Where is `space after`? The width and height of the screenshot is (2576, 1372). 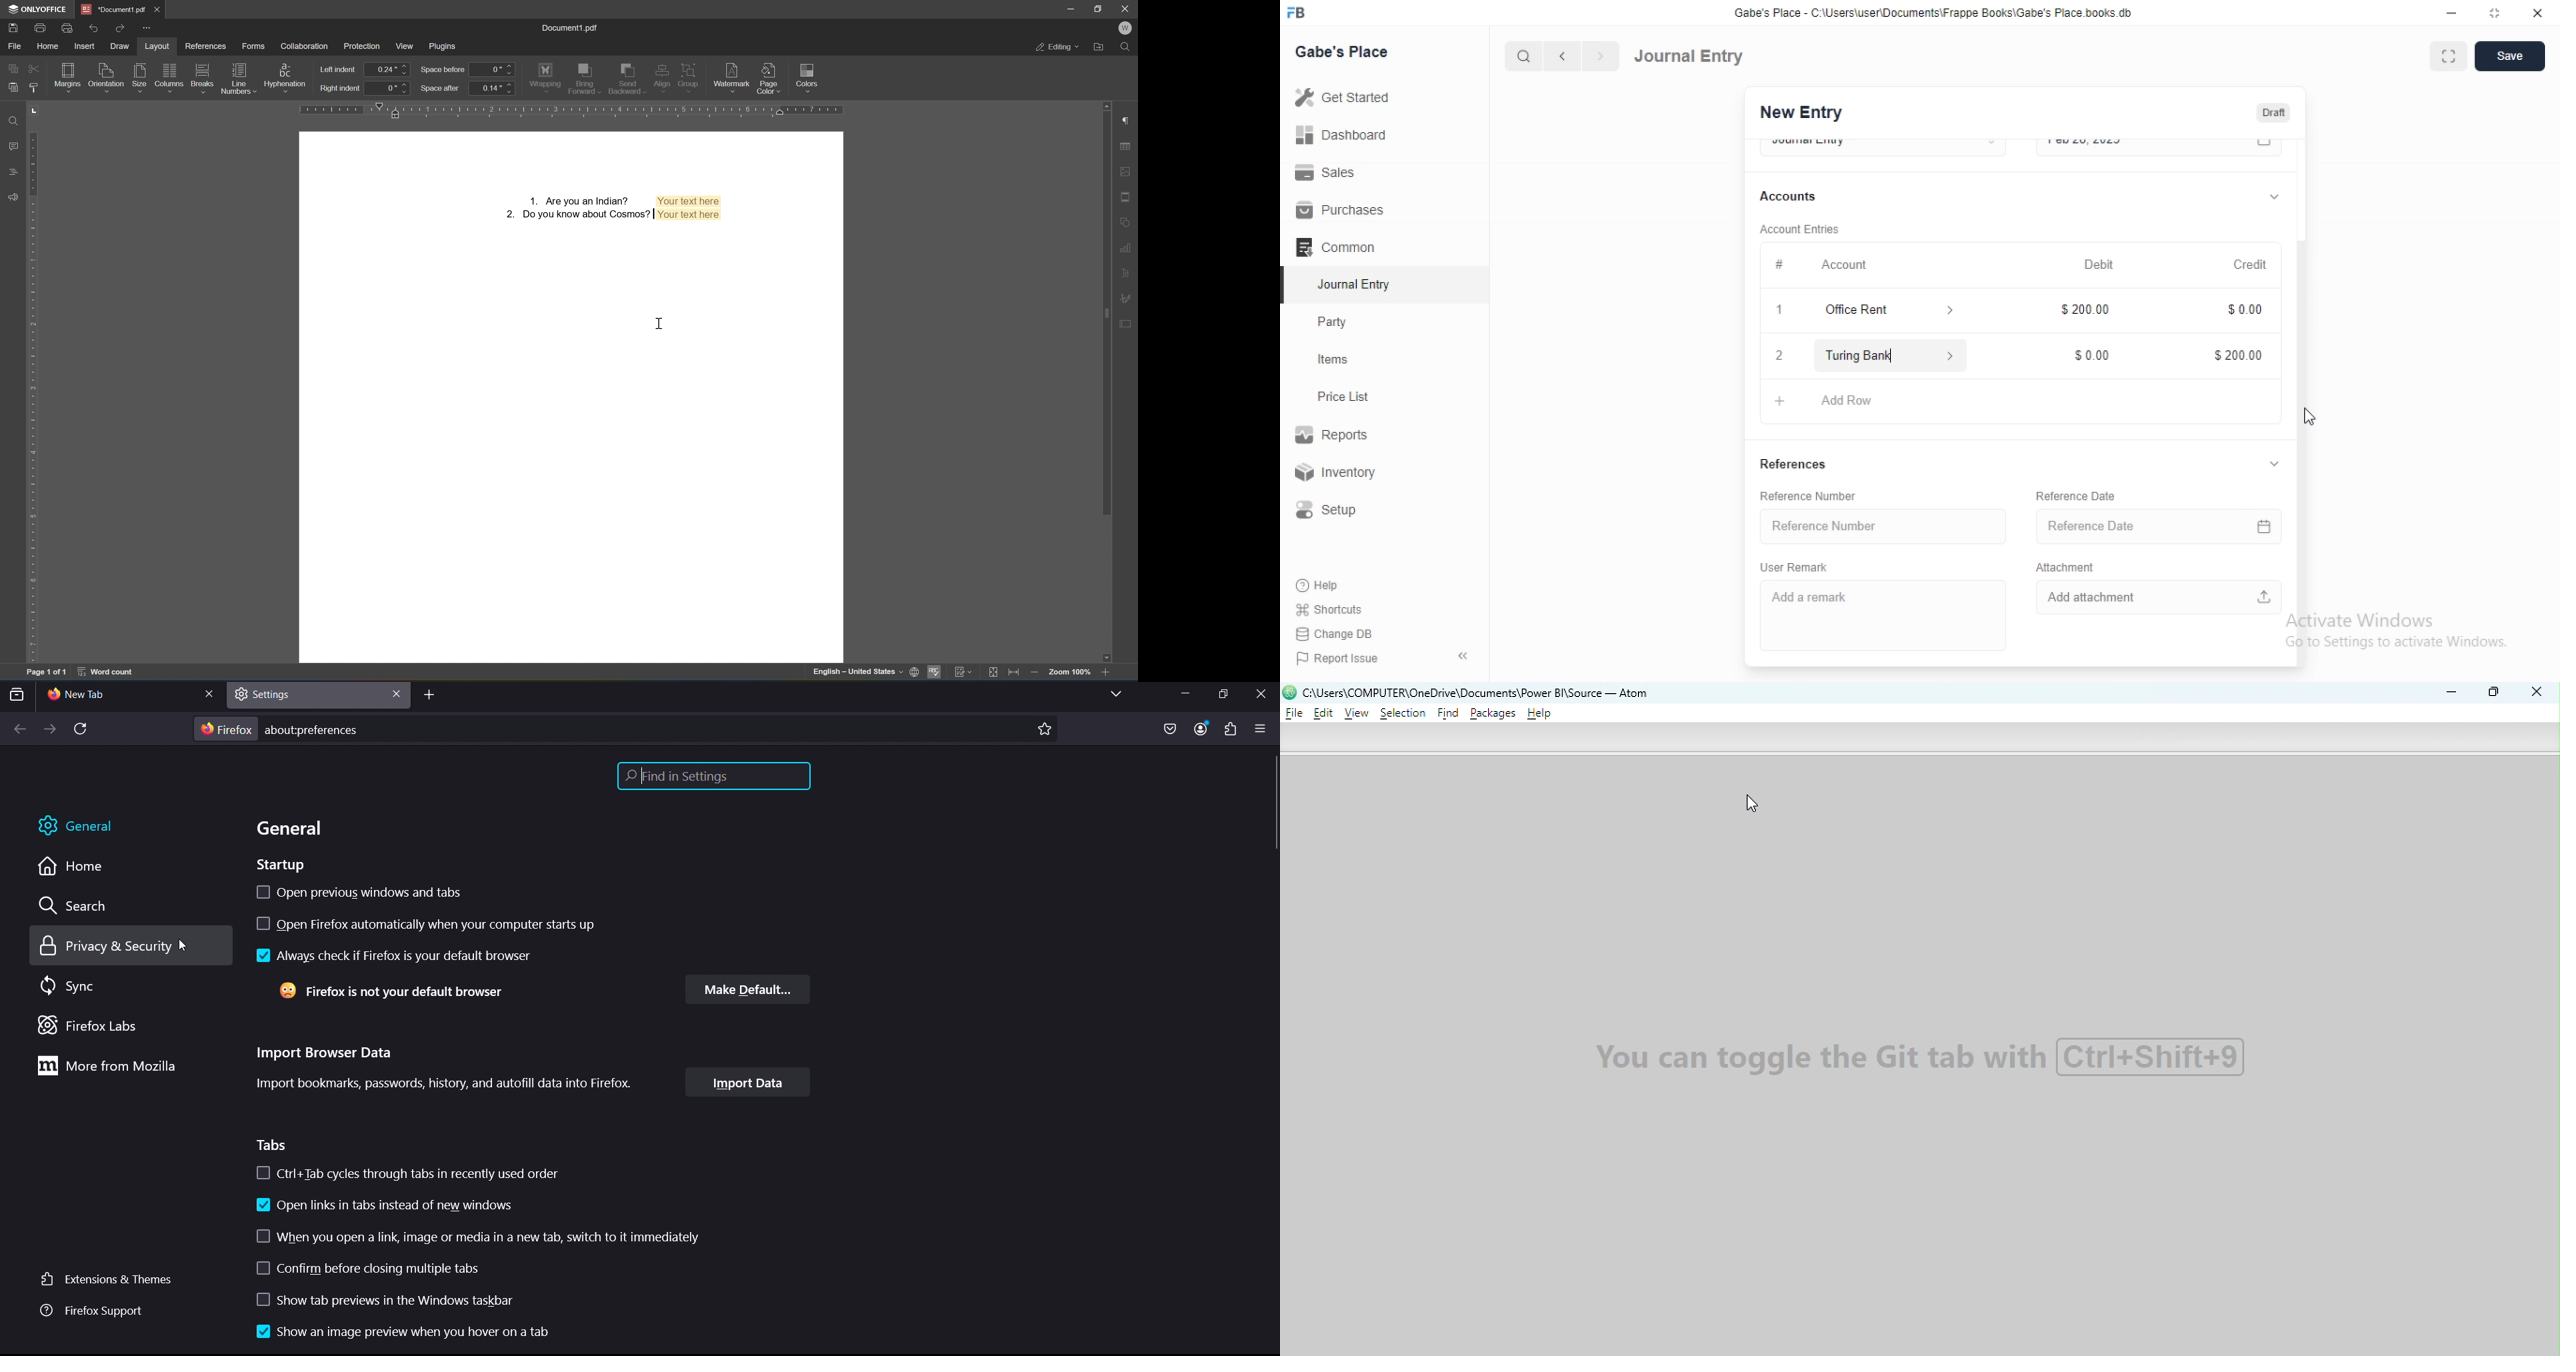 space after is located at coordinates (441, 88).